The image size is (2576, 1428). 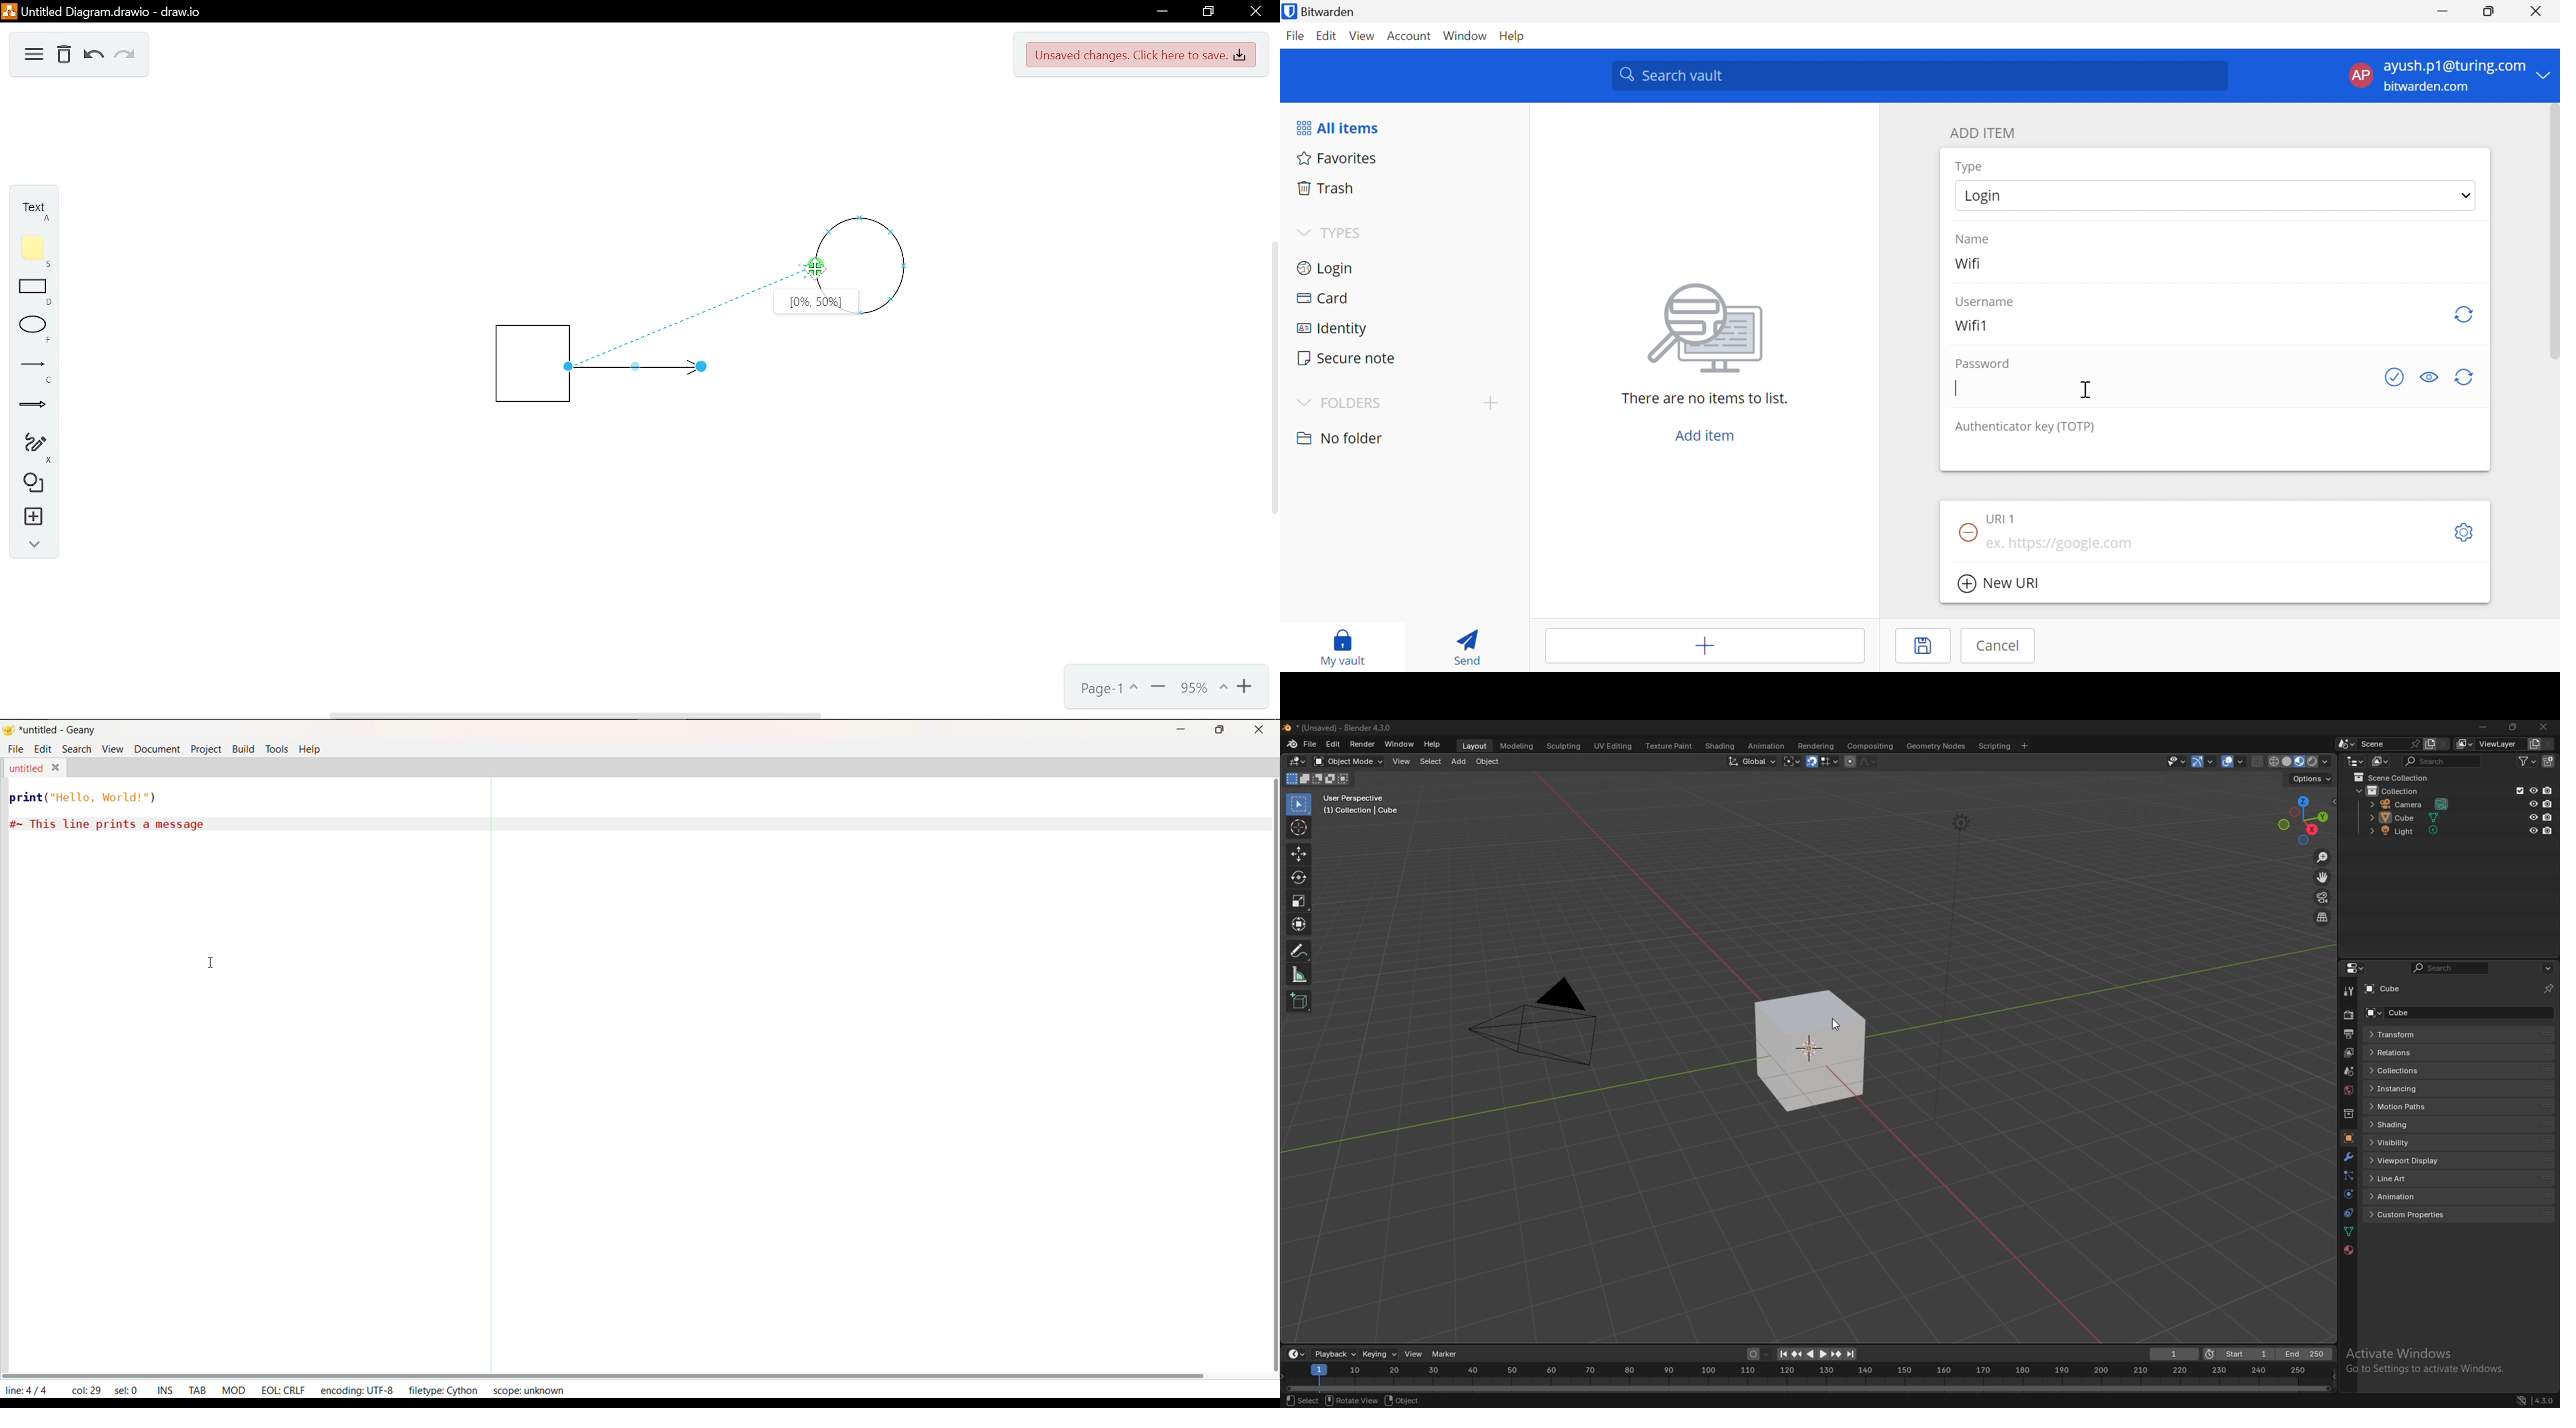 I want to click on Square, so click(x=514, y=363).